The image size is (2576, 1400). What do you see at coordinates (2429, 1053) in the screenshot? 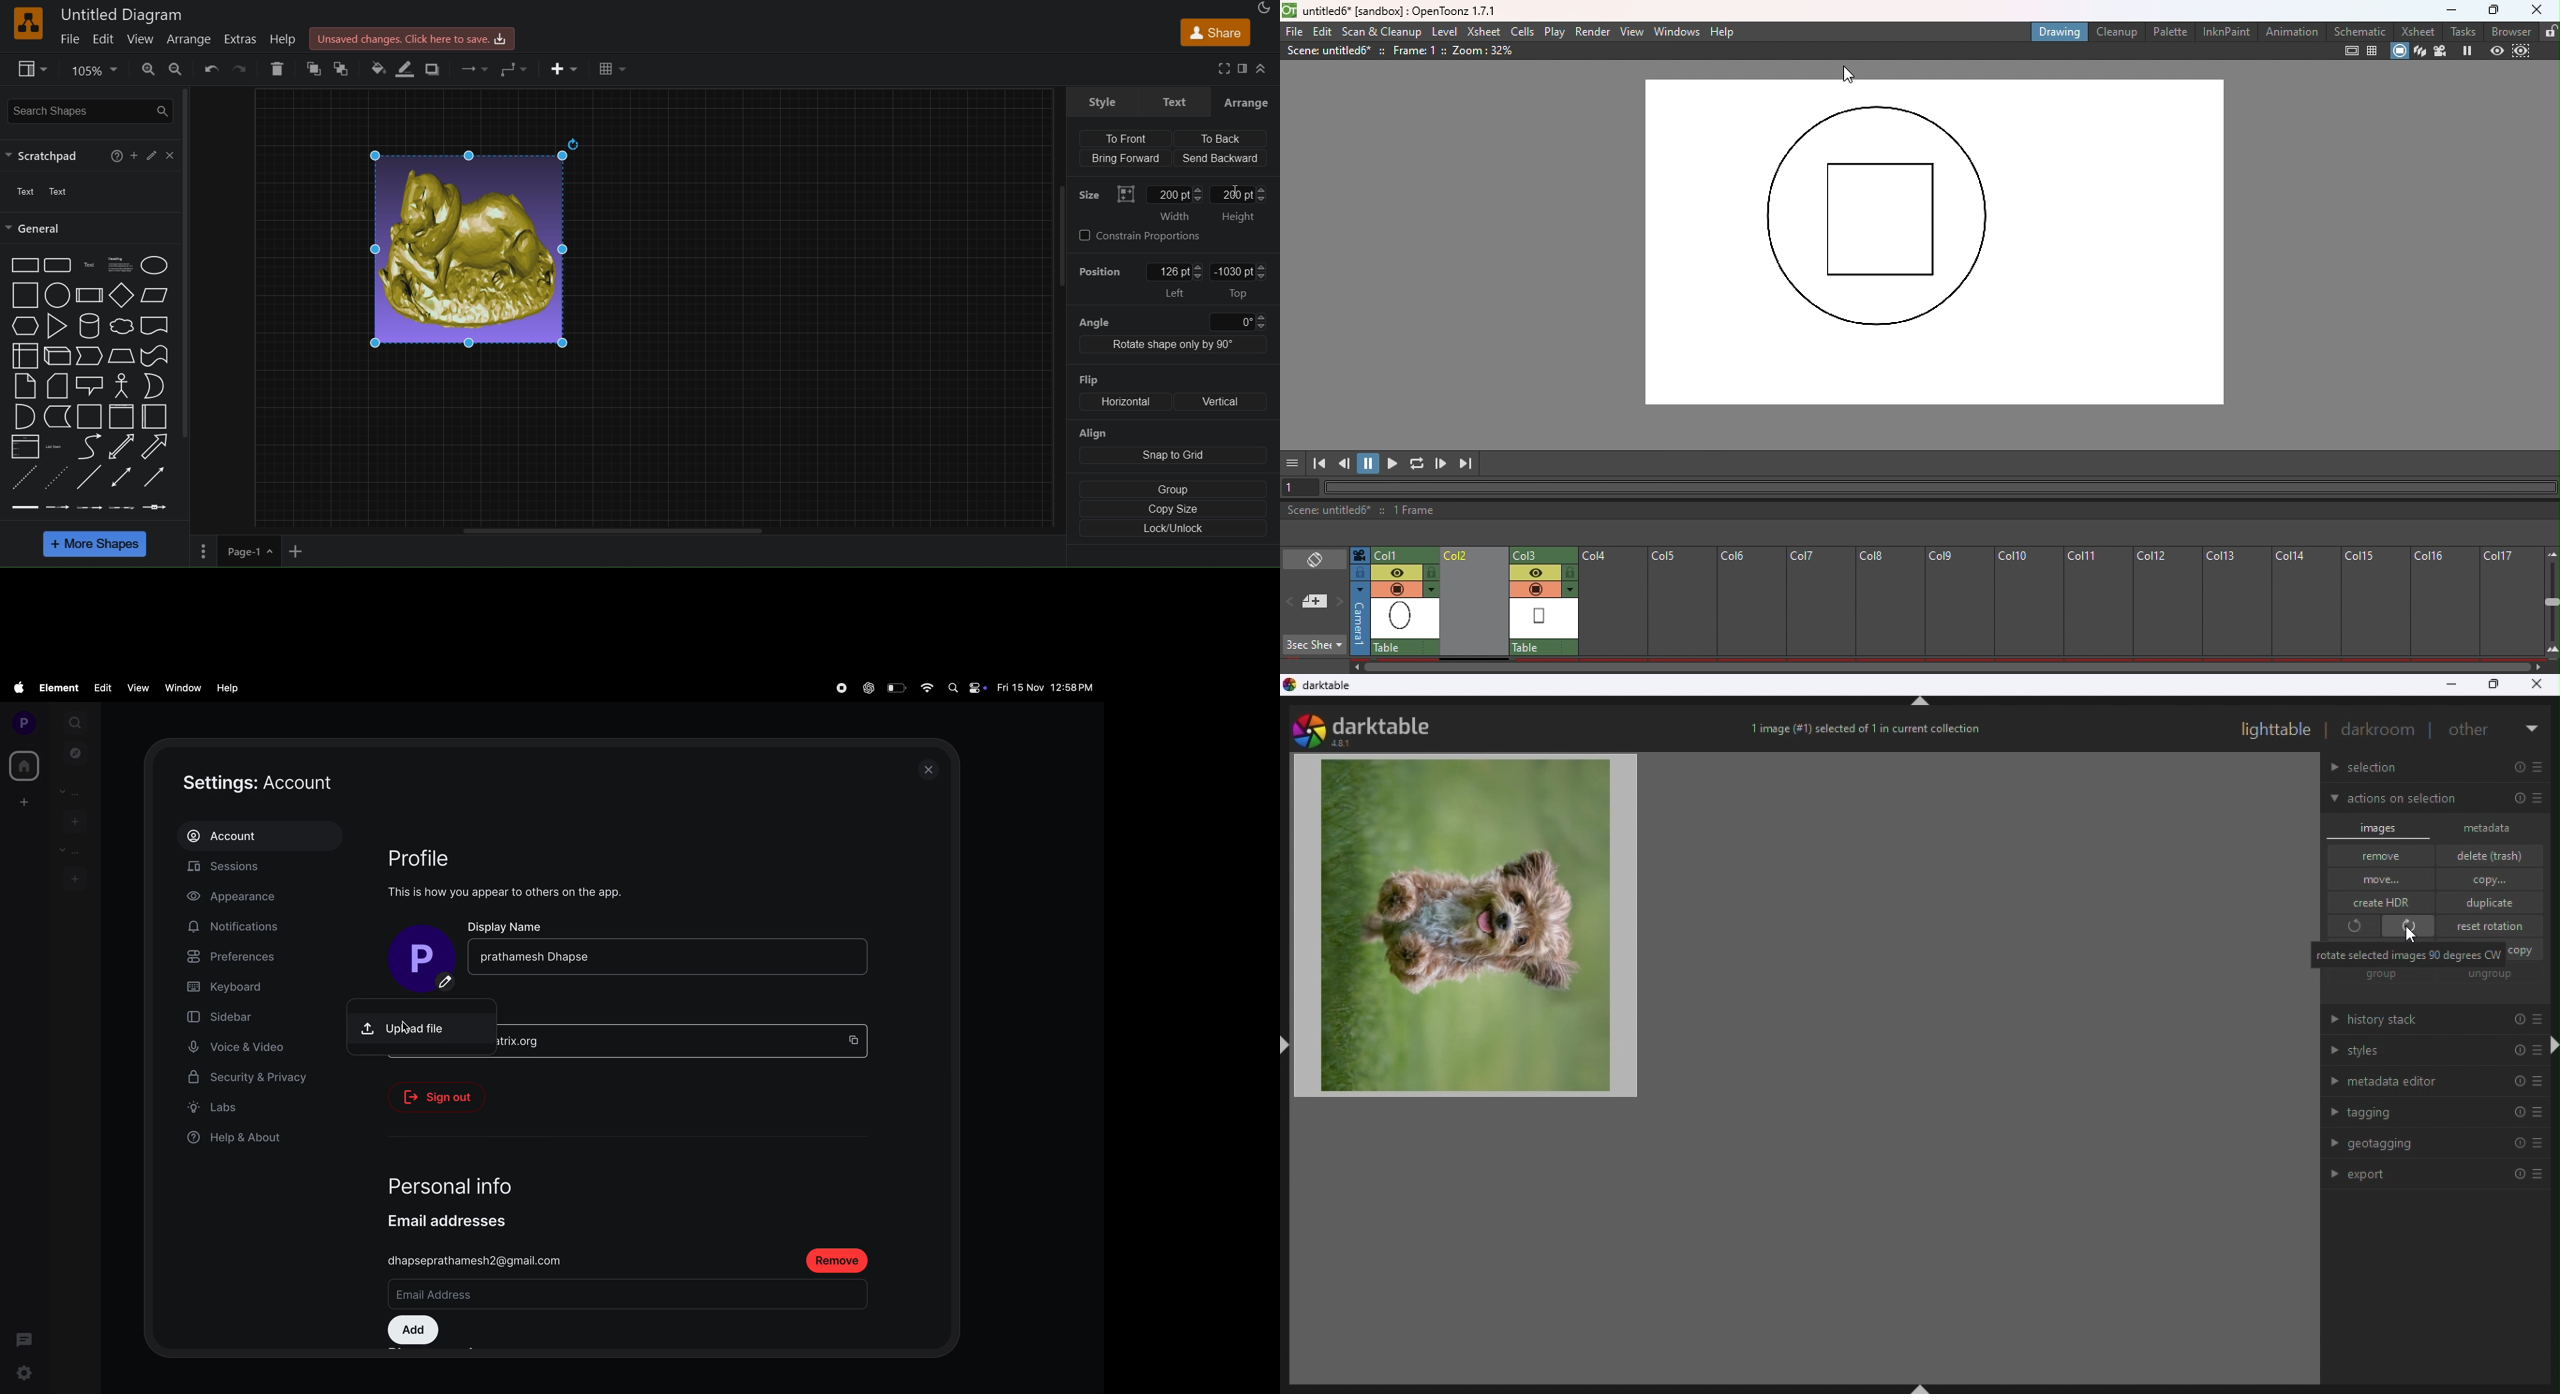
I see `Styles` at bounding box center [2429, 1053].